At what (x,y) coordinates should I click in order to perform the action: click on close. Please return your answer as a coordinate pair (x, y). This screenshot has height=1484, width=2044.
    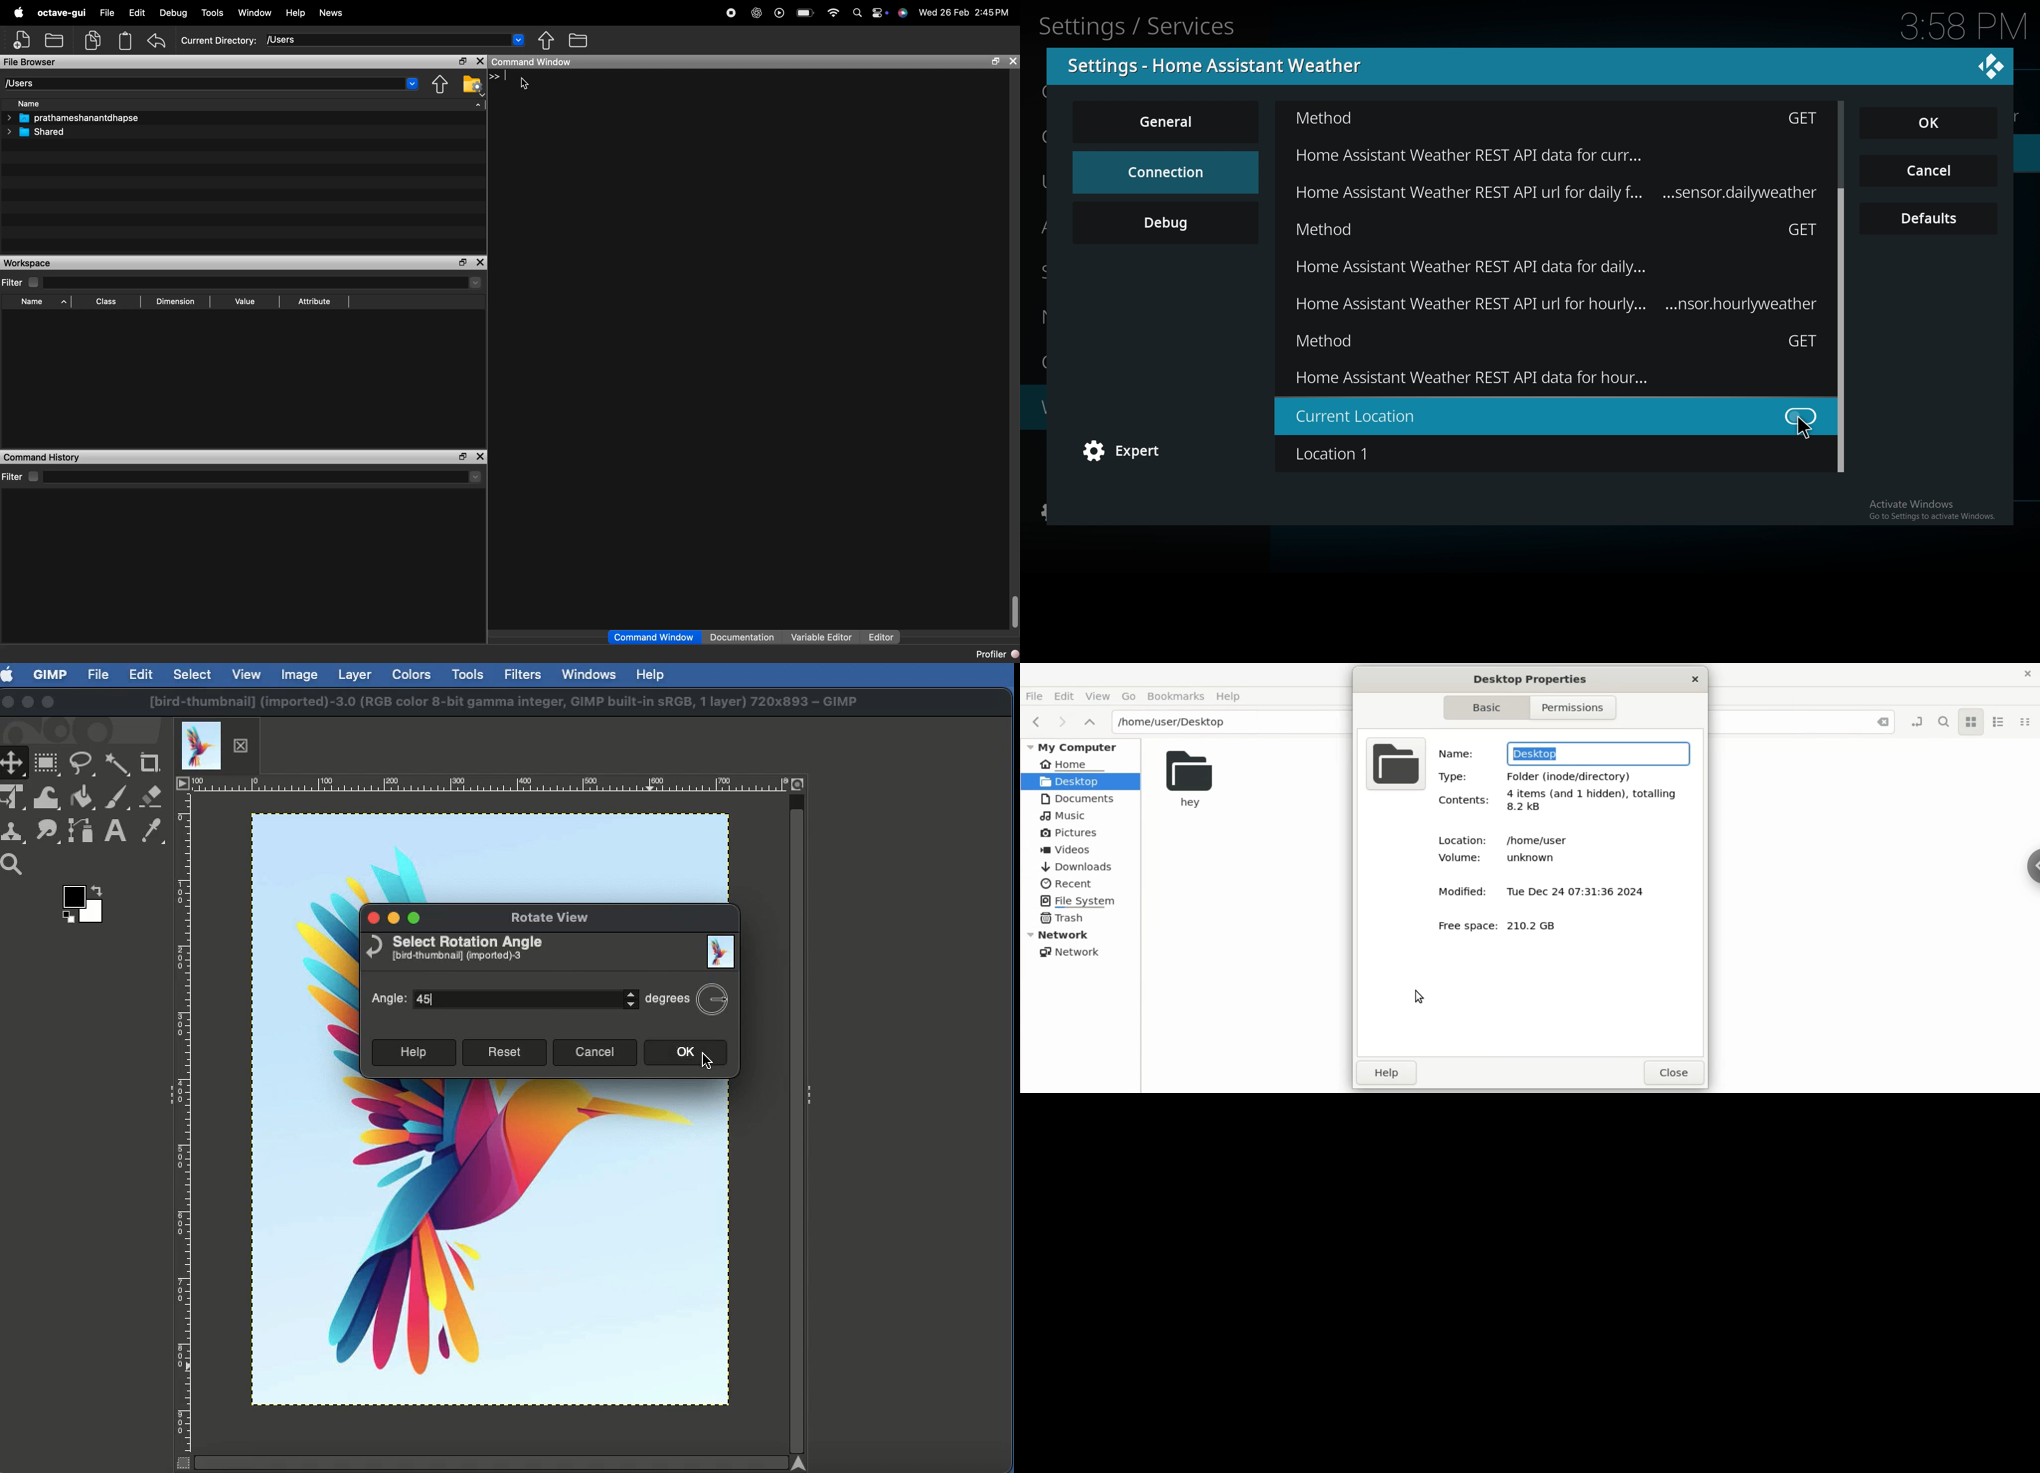
    Looking at the image, I should click on (1695, 680).